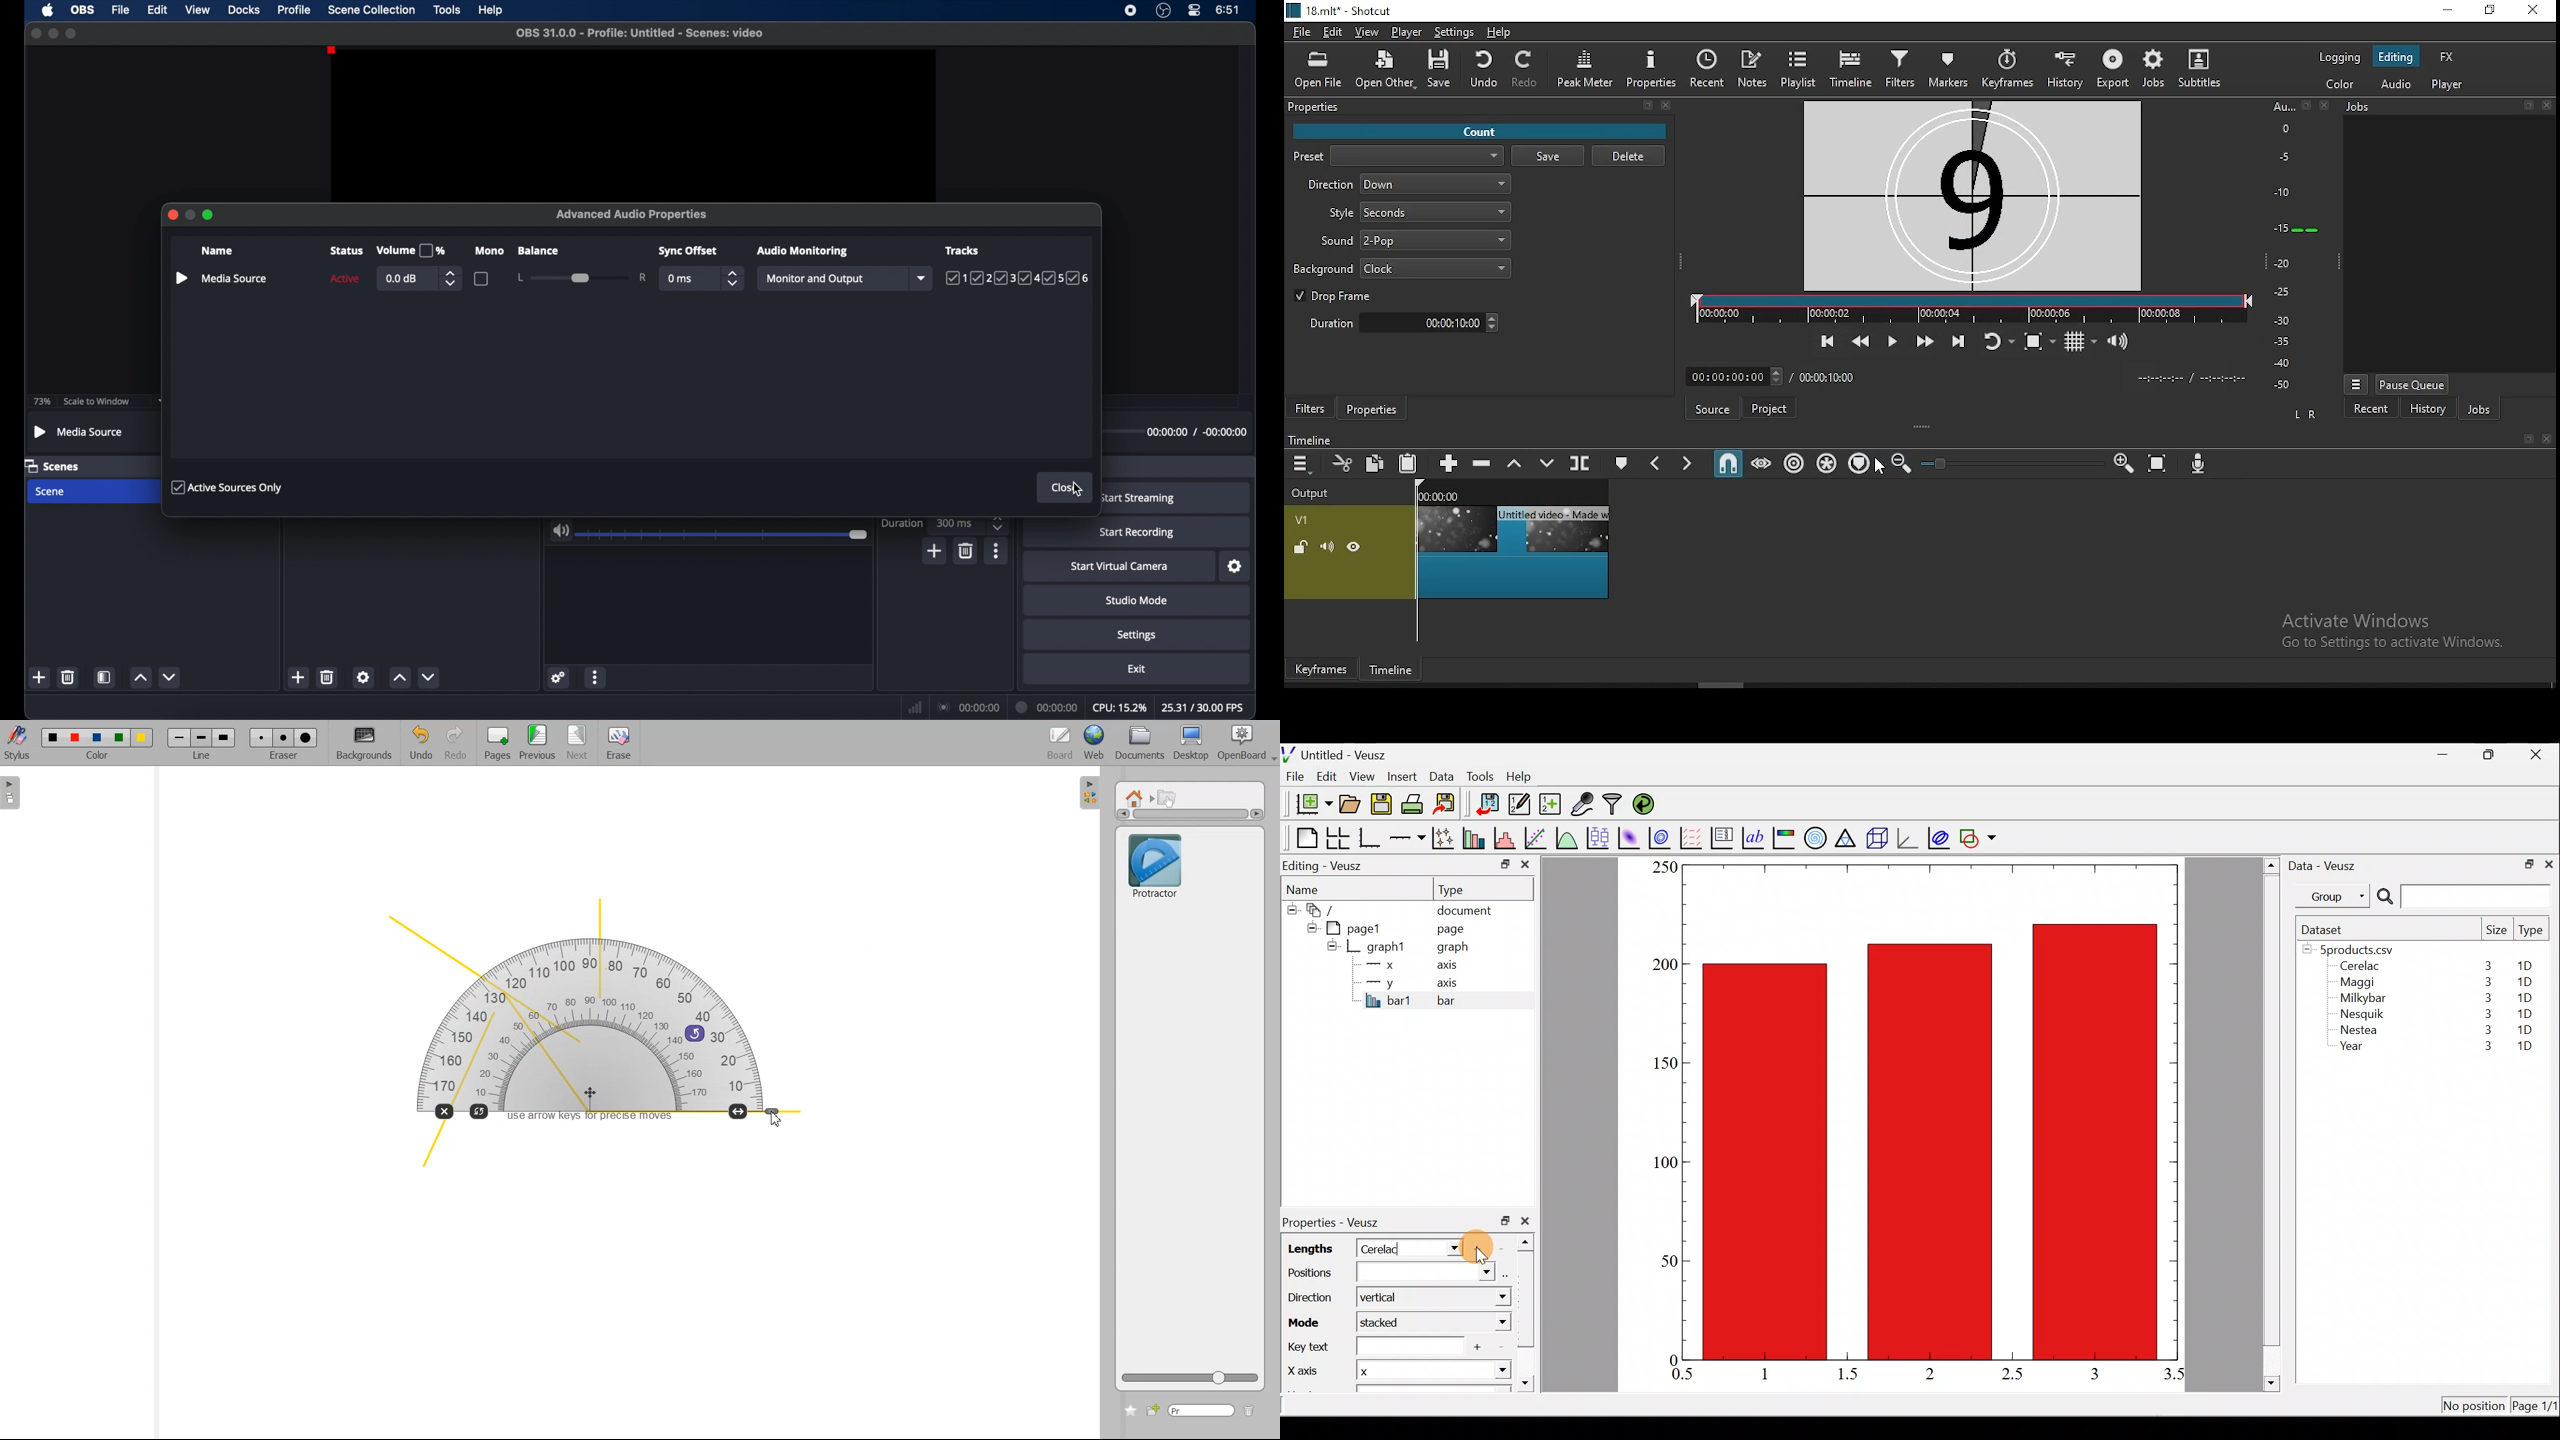 The image size is (2576, 1456). I want to click on monitor and output, so click(813, 279).